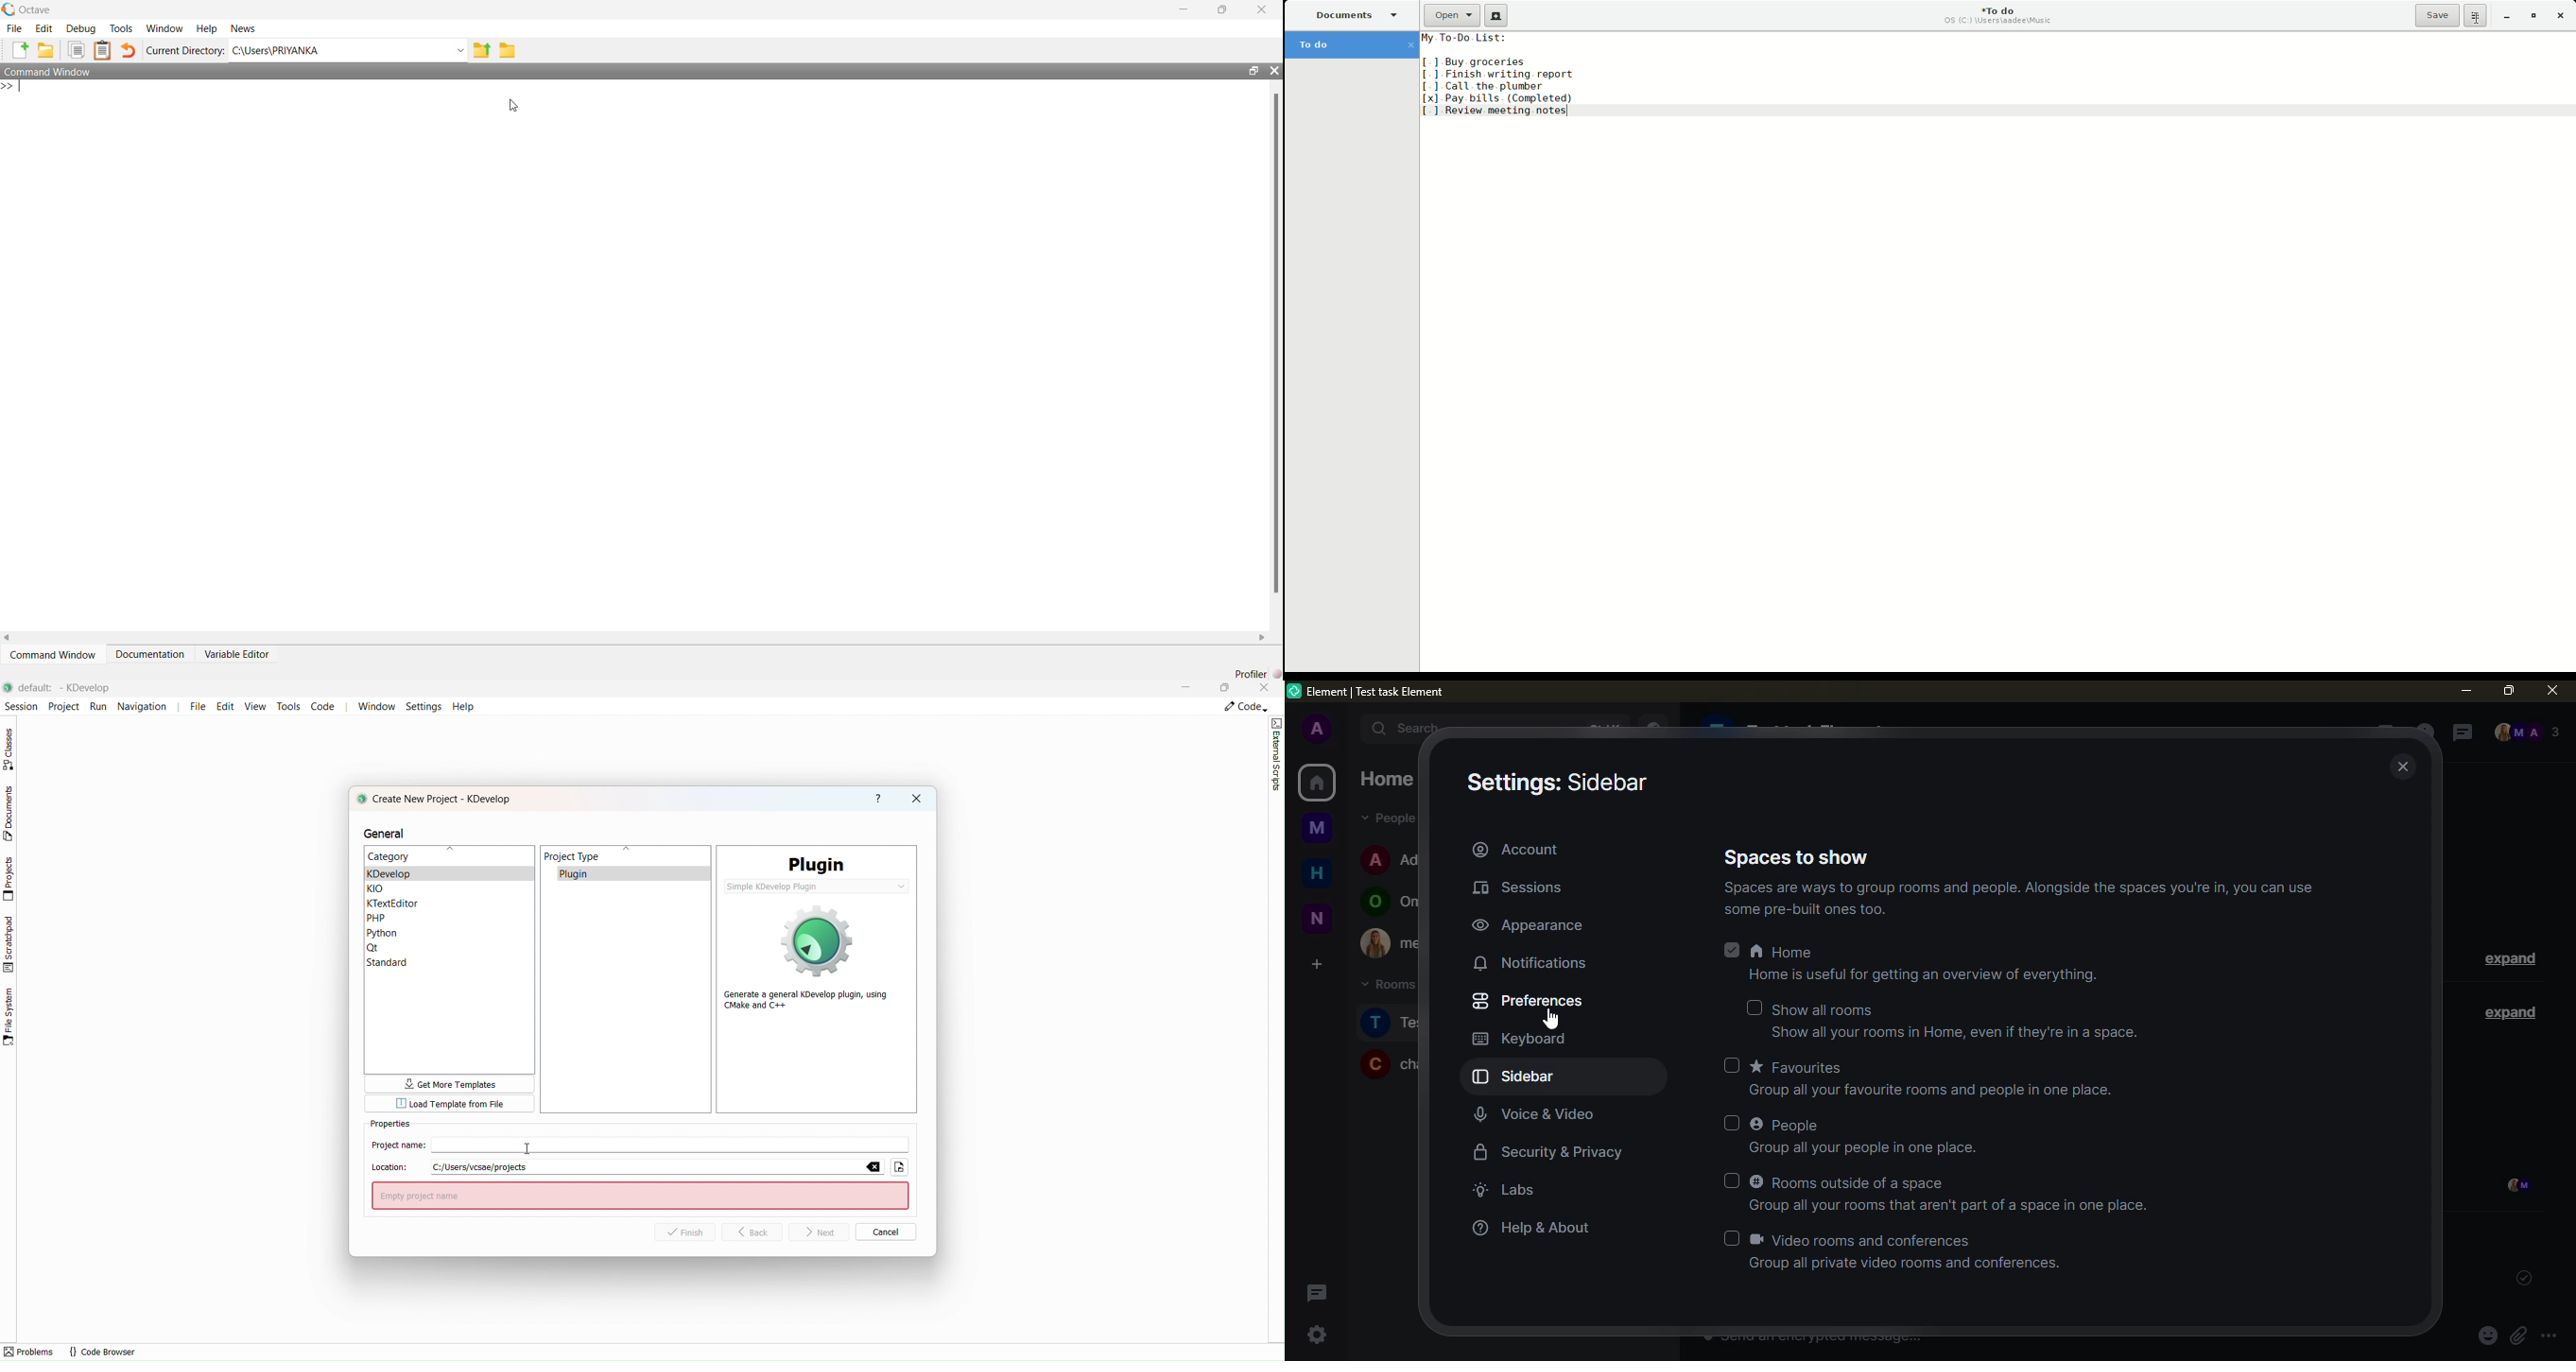 This screenshot has width=2576, height=1372. I want to click on scroll bar, so click(1275, 342).